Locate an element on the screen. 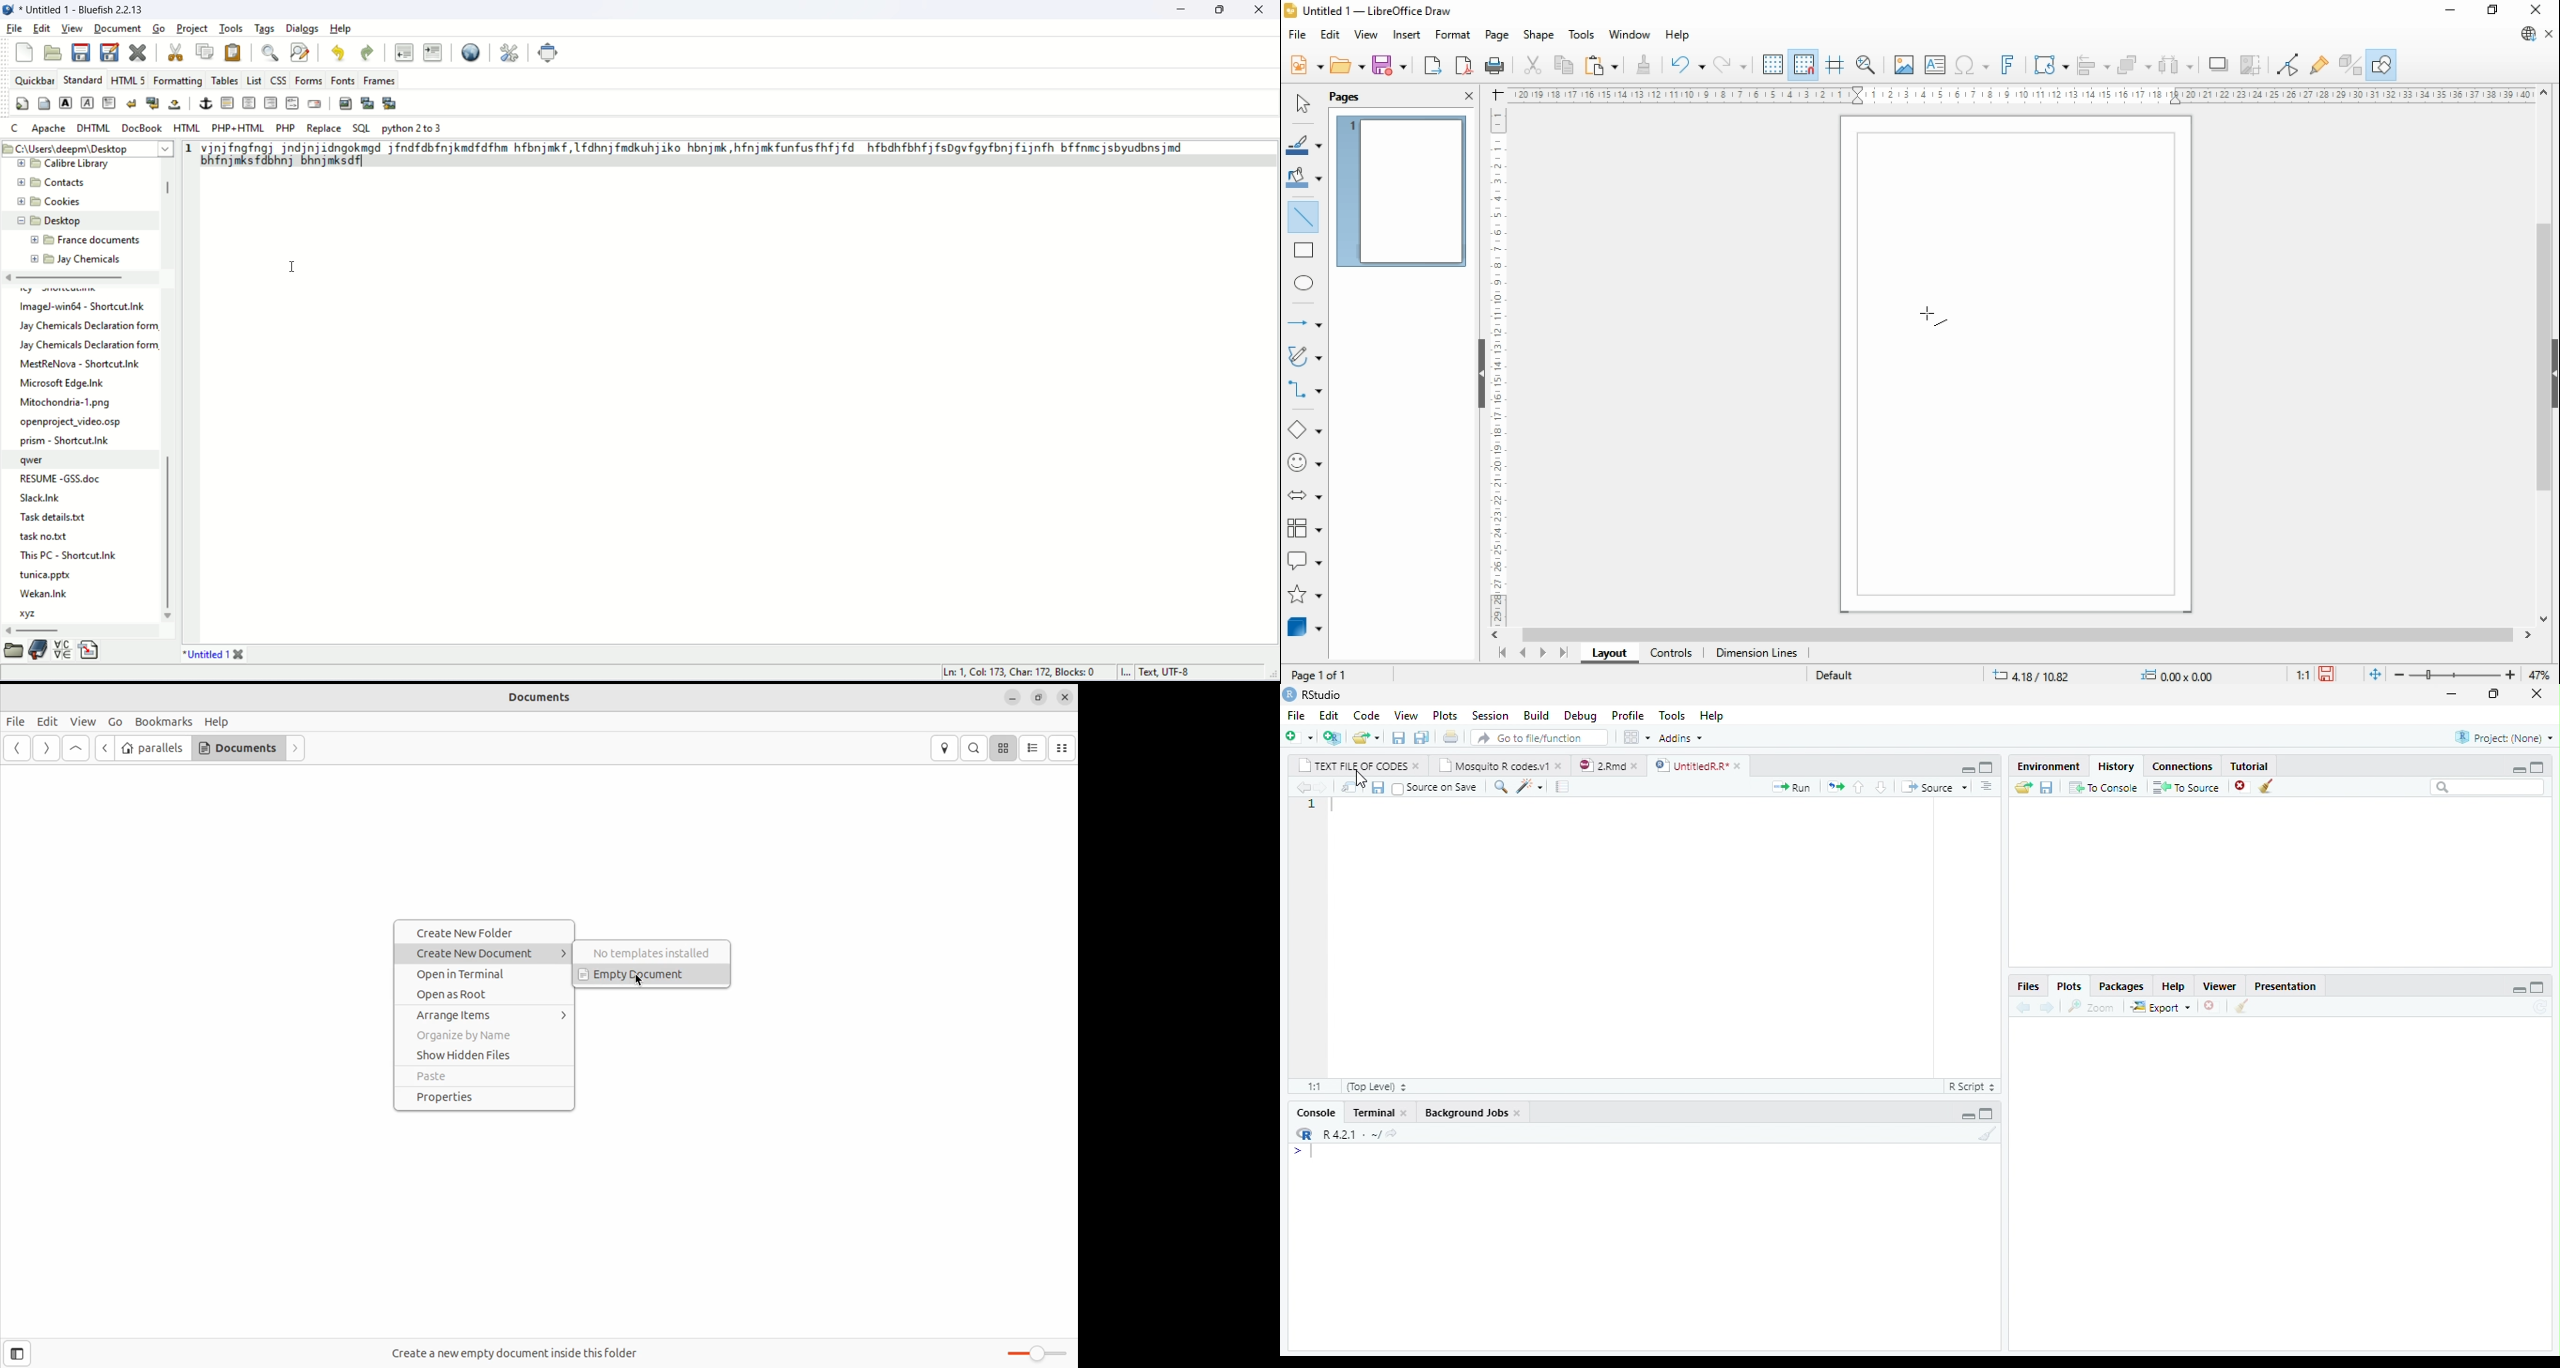 The width and height of the screenshot is (2576, 1372). plots is located at coordinates (2073, 986).